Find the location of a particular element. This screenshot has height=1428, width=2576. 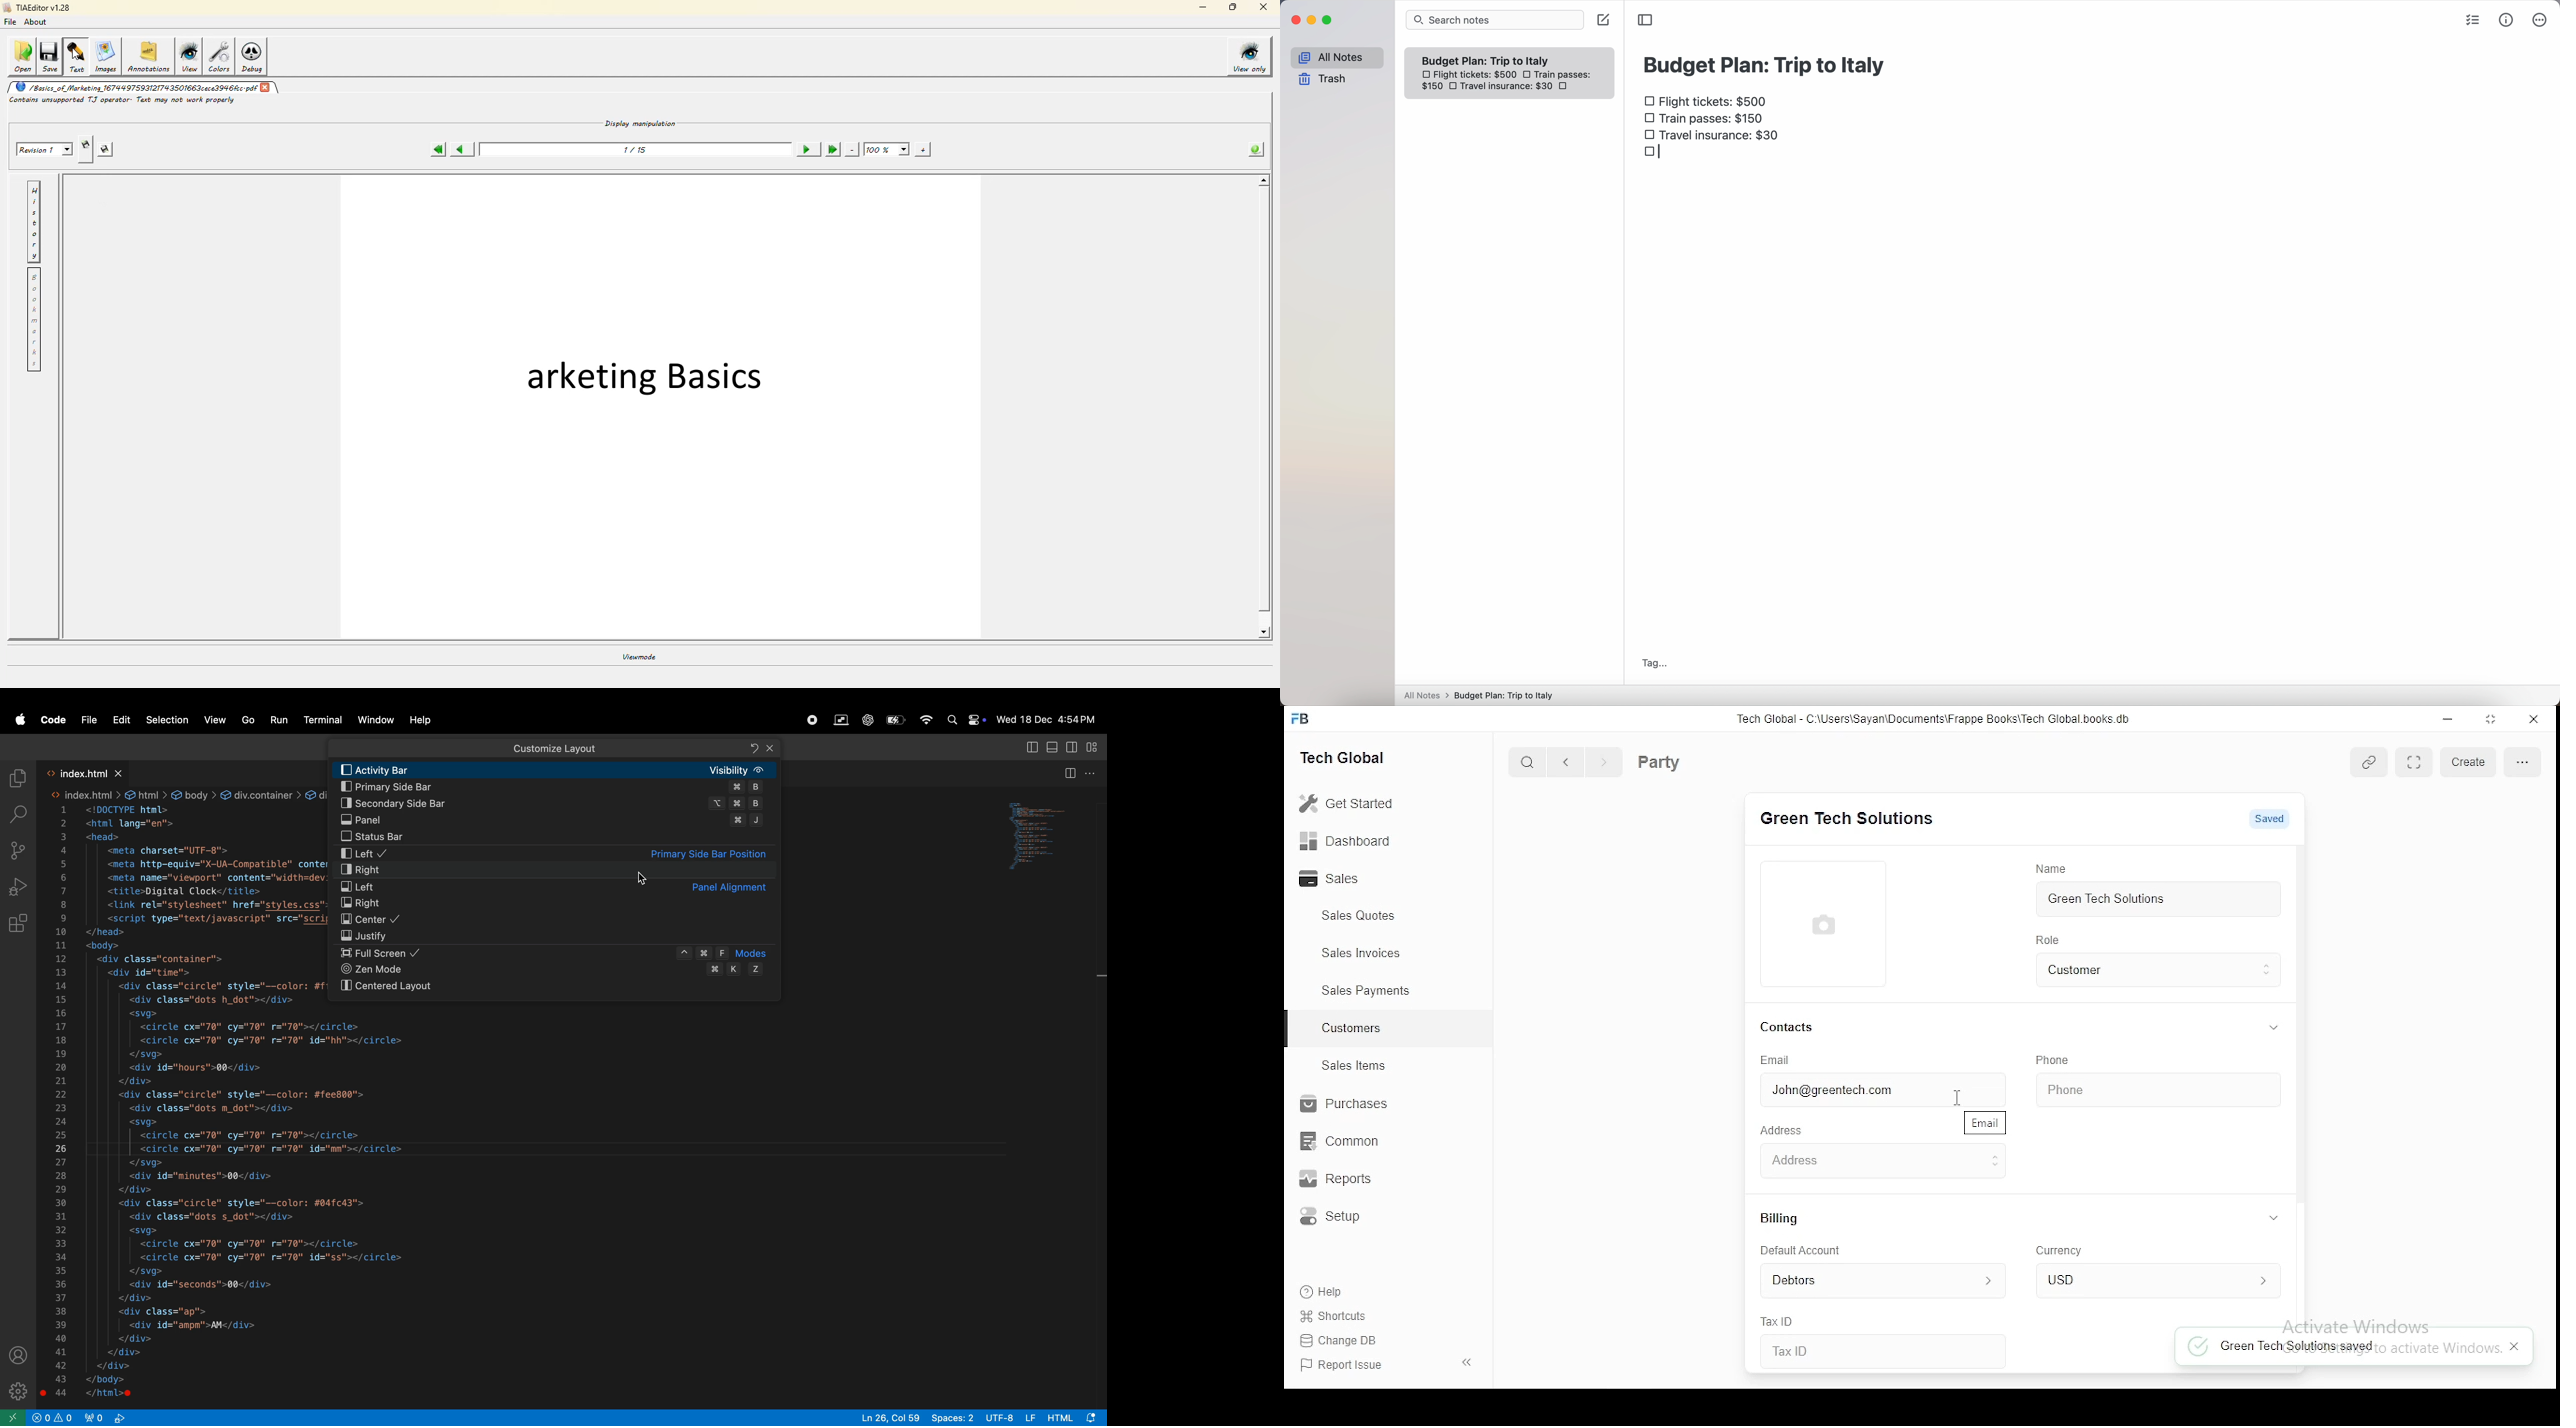

All notes > Budget Plan: Trip to Italy is located at coordinates (1483, 695).